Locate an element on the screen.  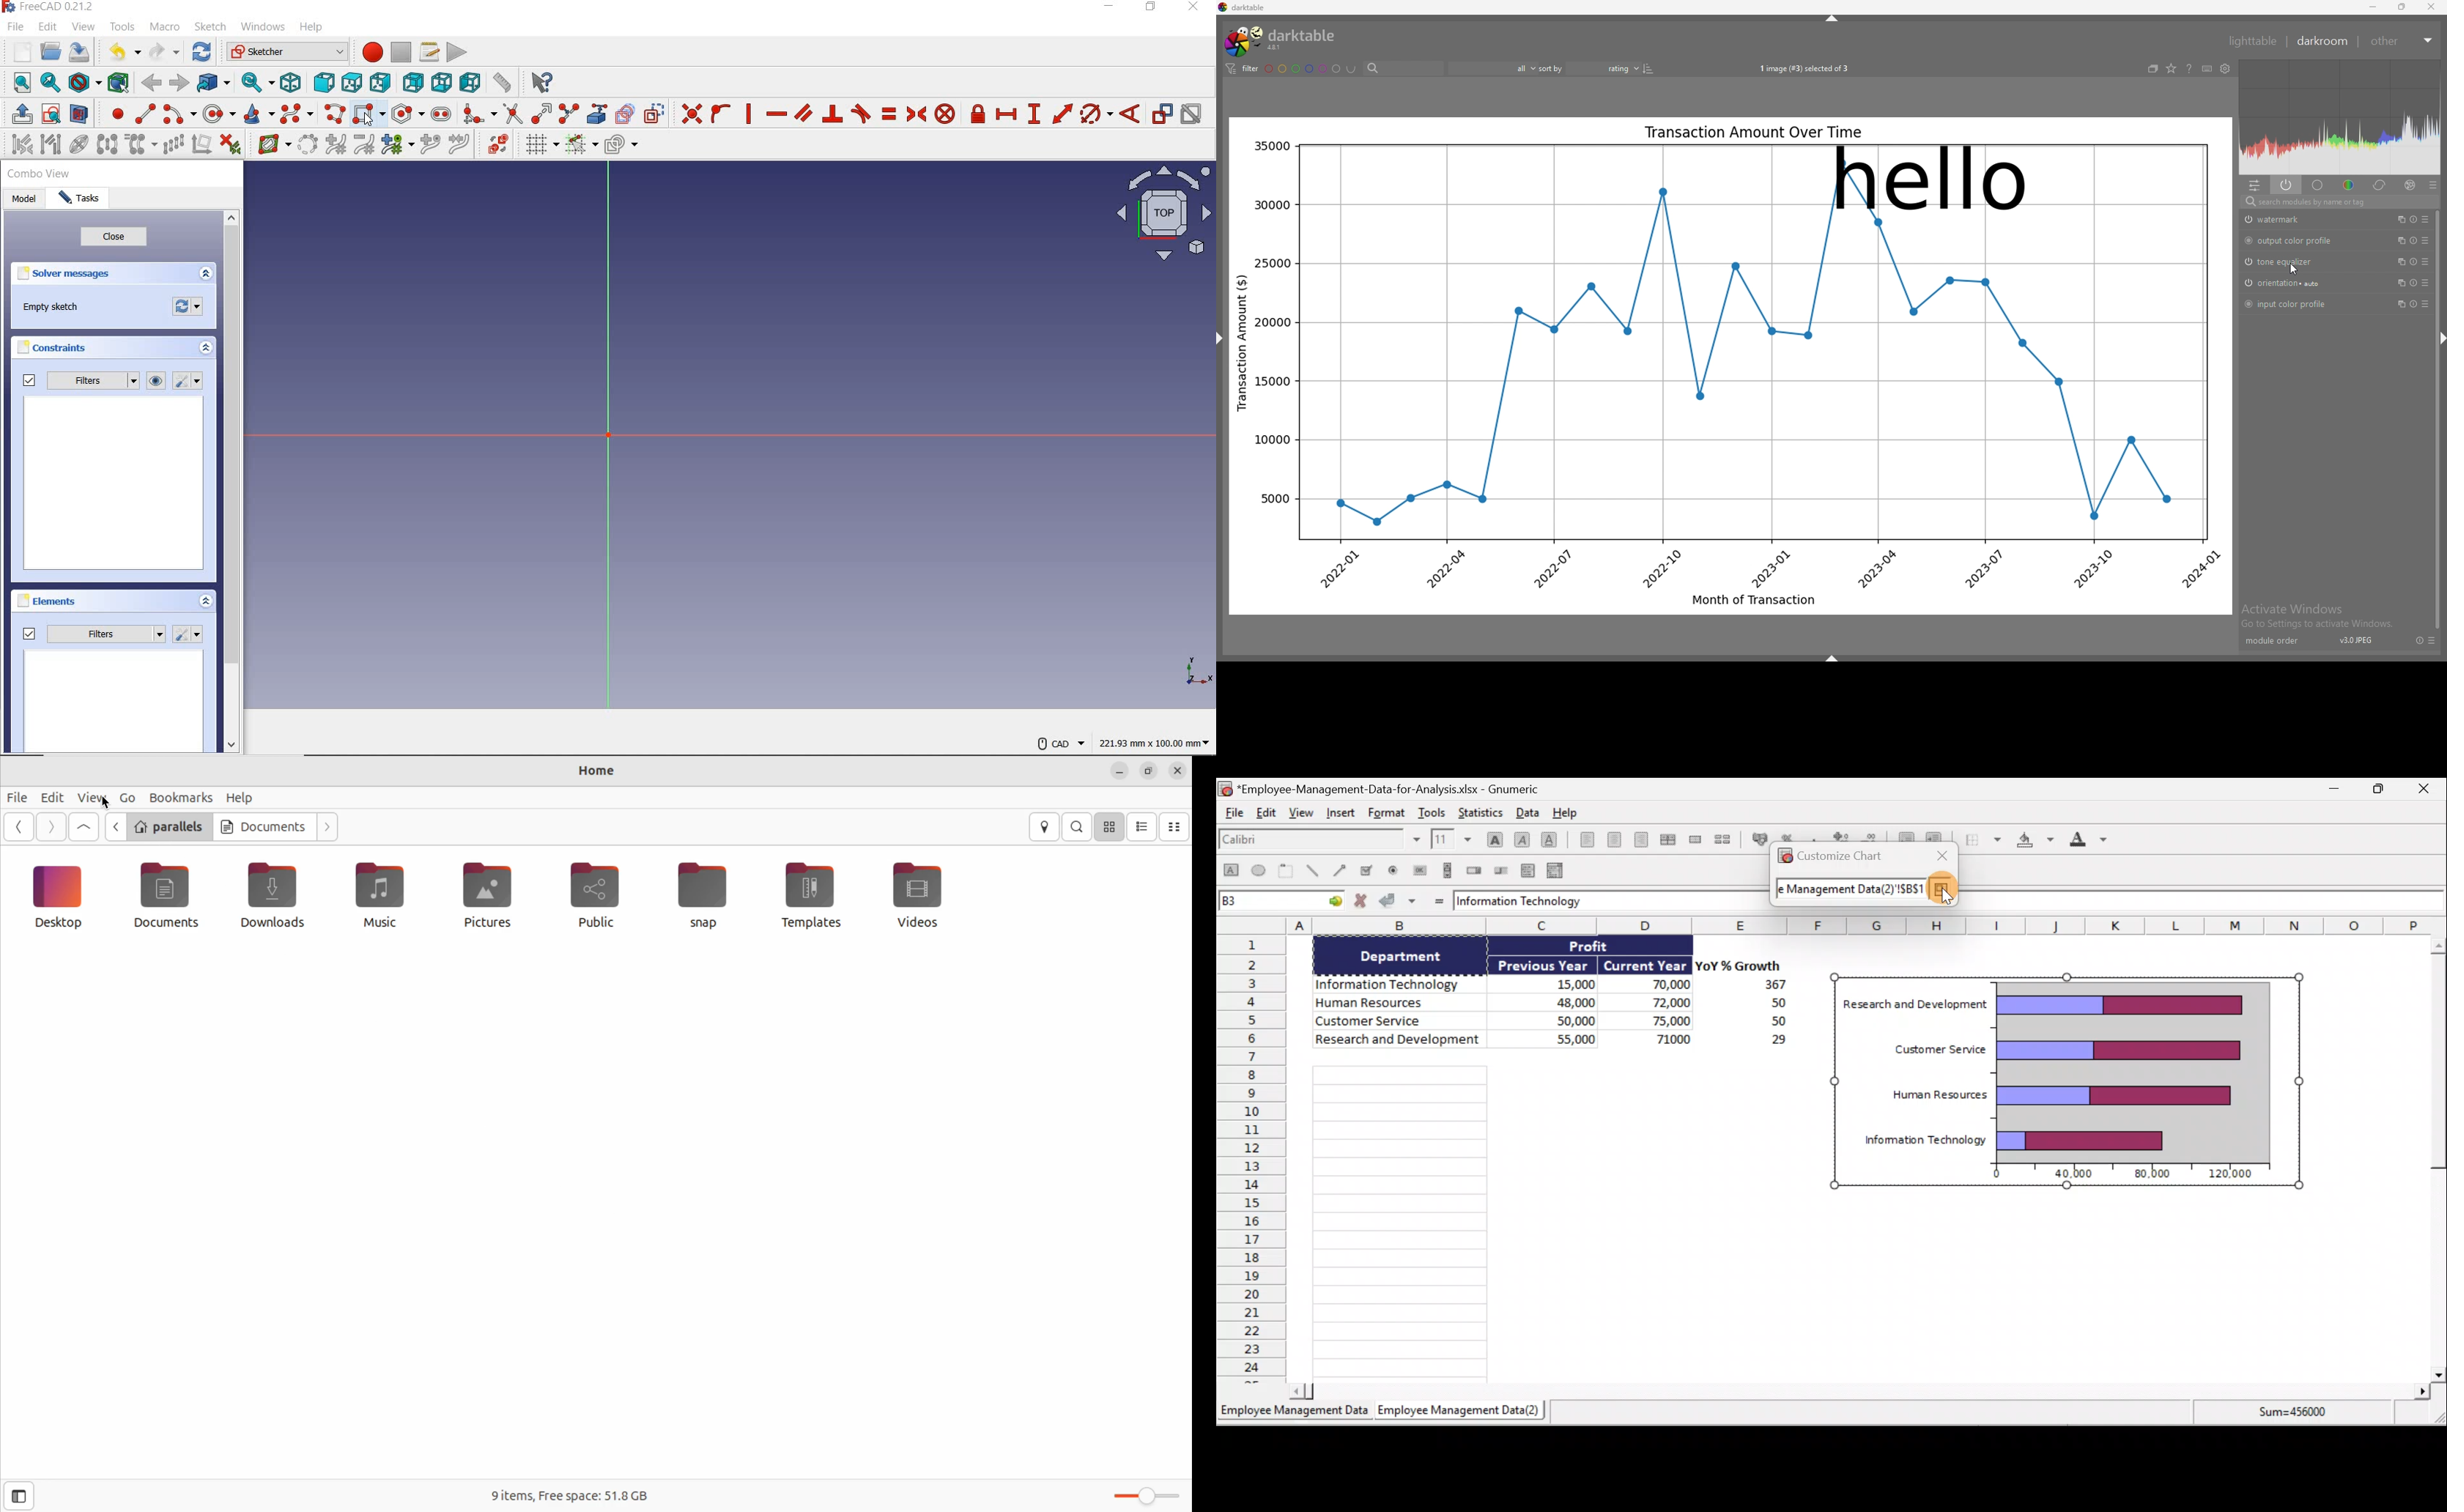
increase b-spline degree is located at coordinates (335, 146).